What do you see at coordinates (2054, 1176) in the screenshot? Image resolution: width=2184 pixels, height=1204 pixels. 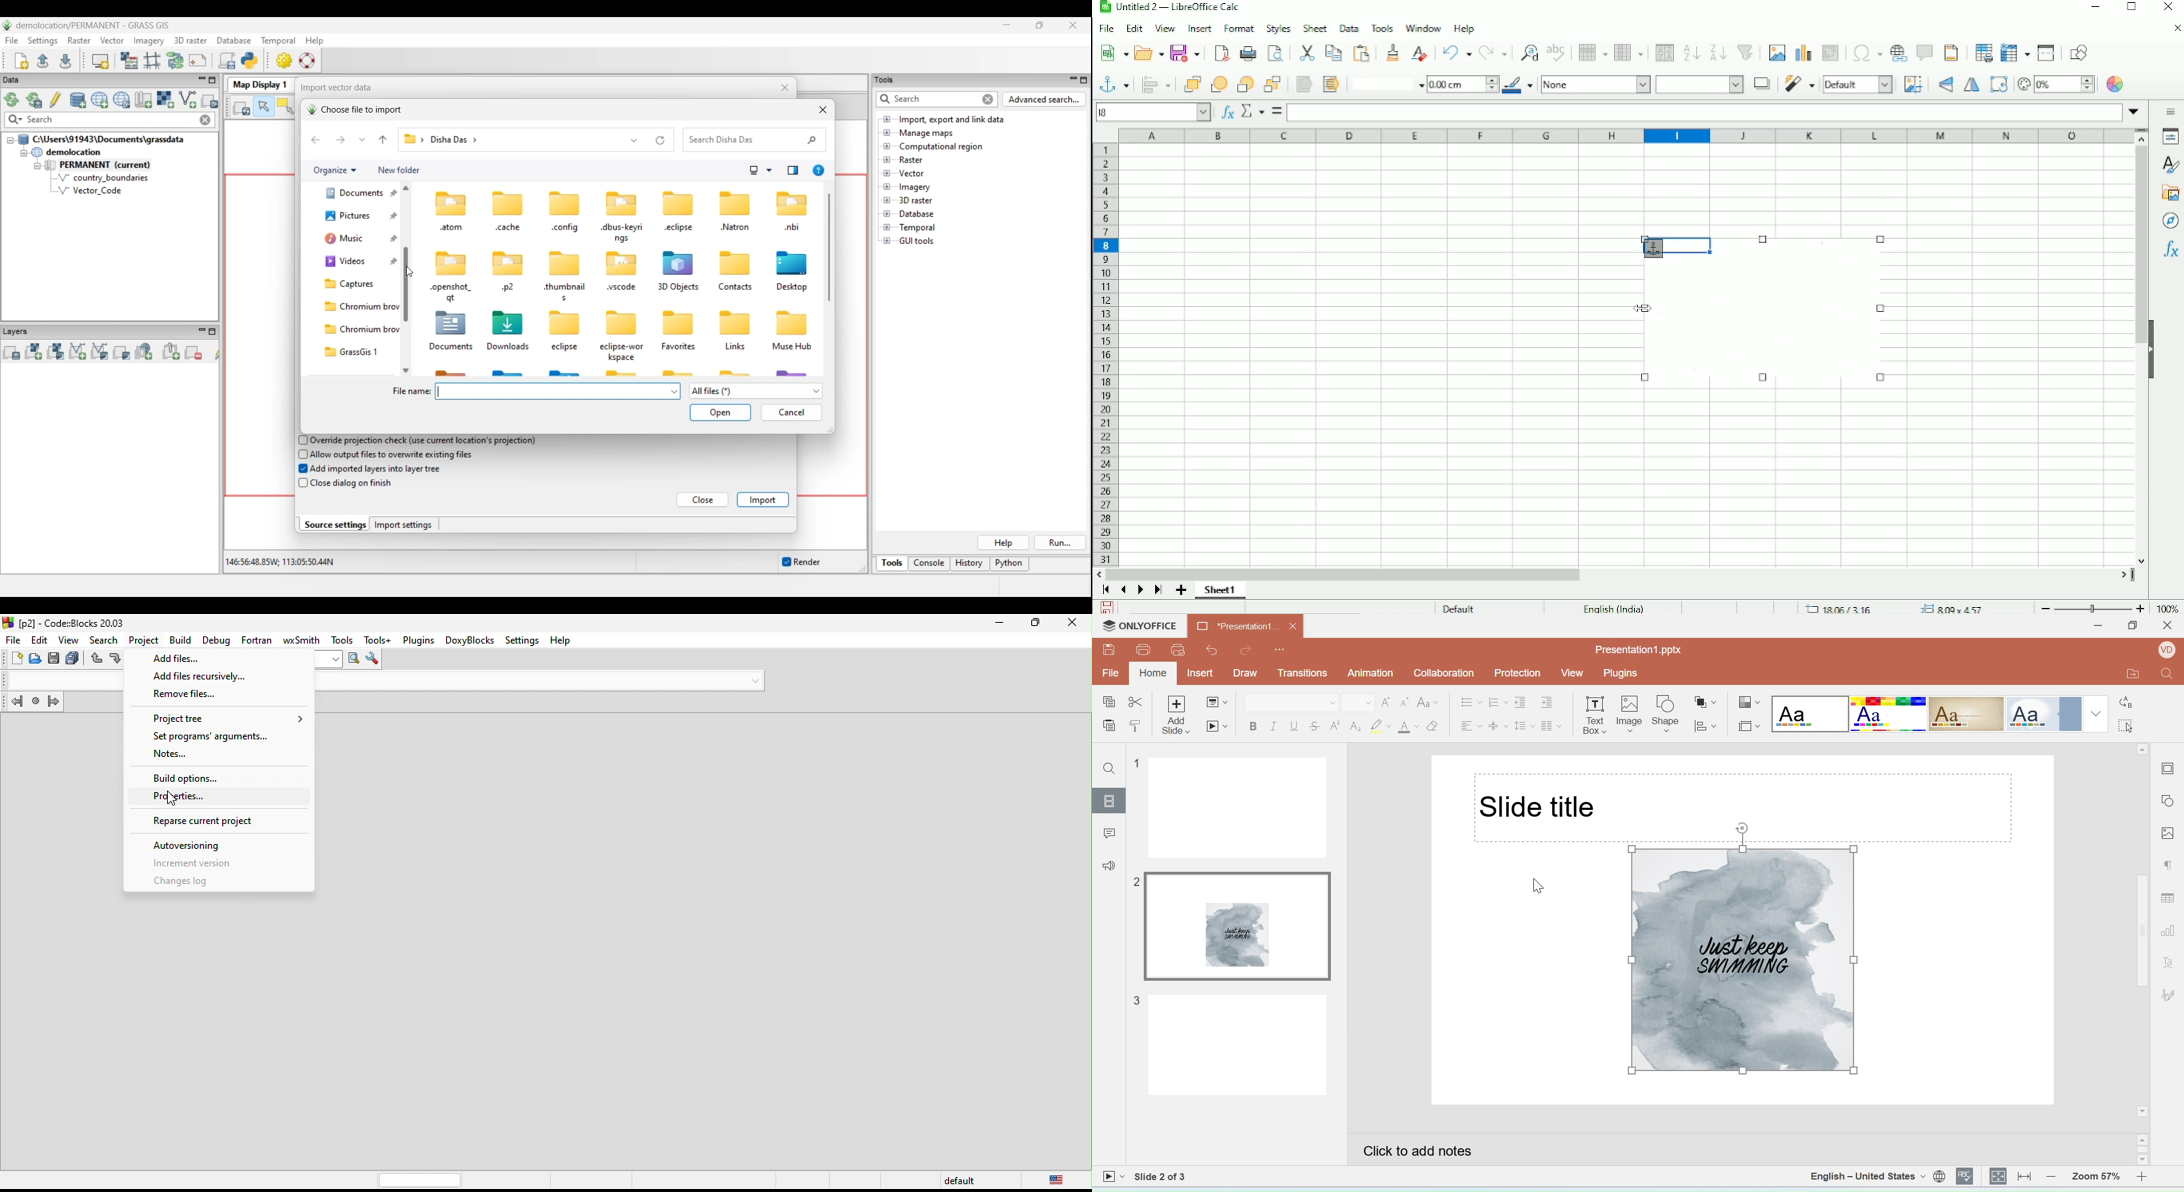 I see `Zoom out` at bounding box center [2054, 1176].